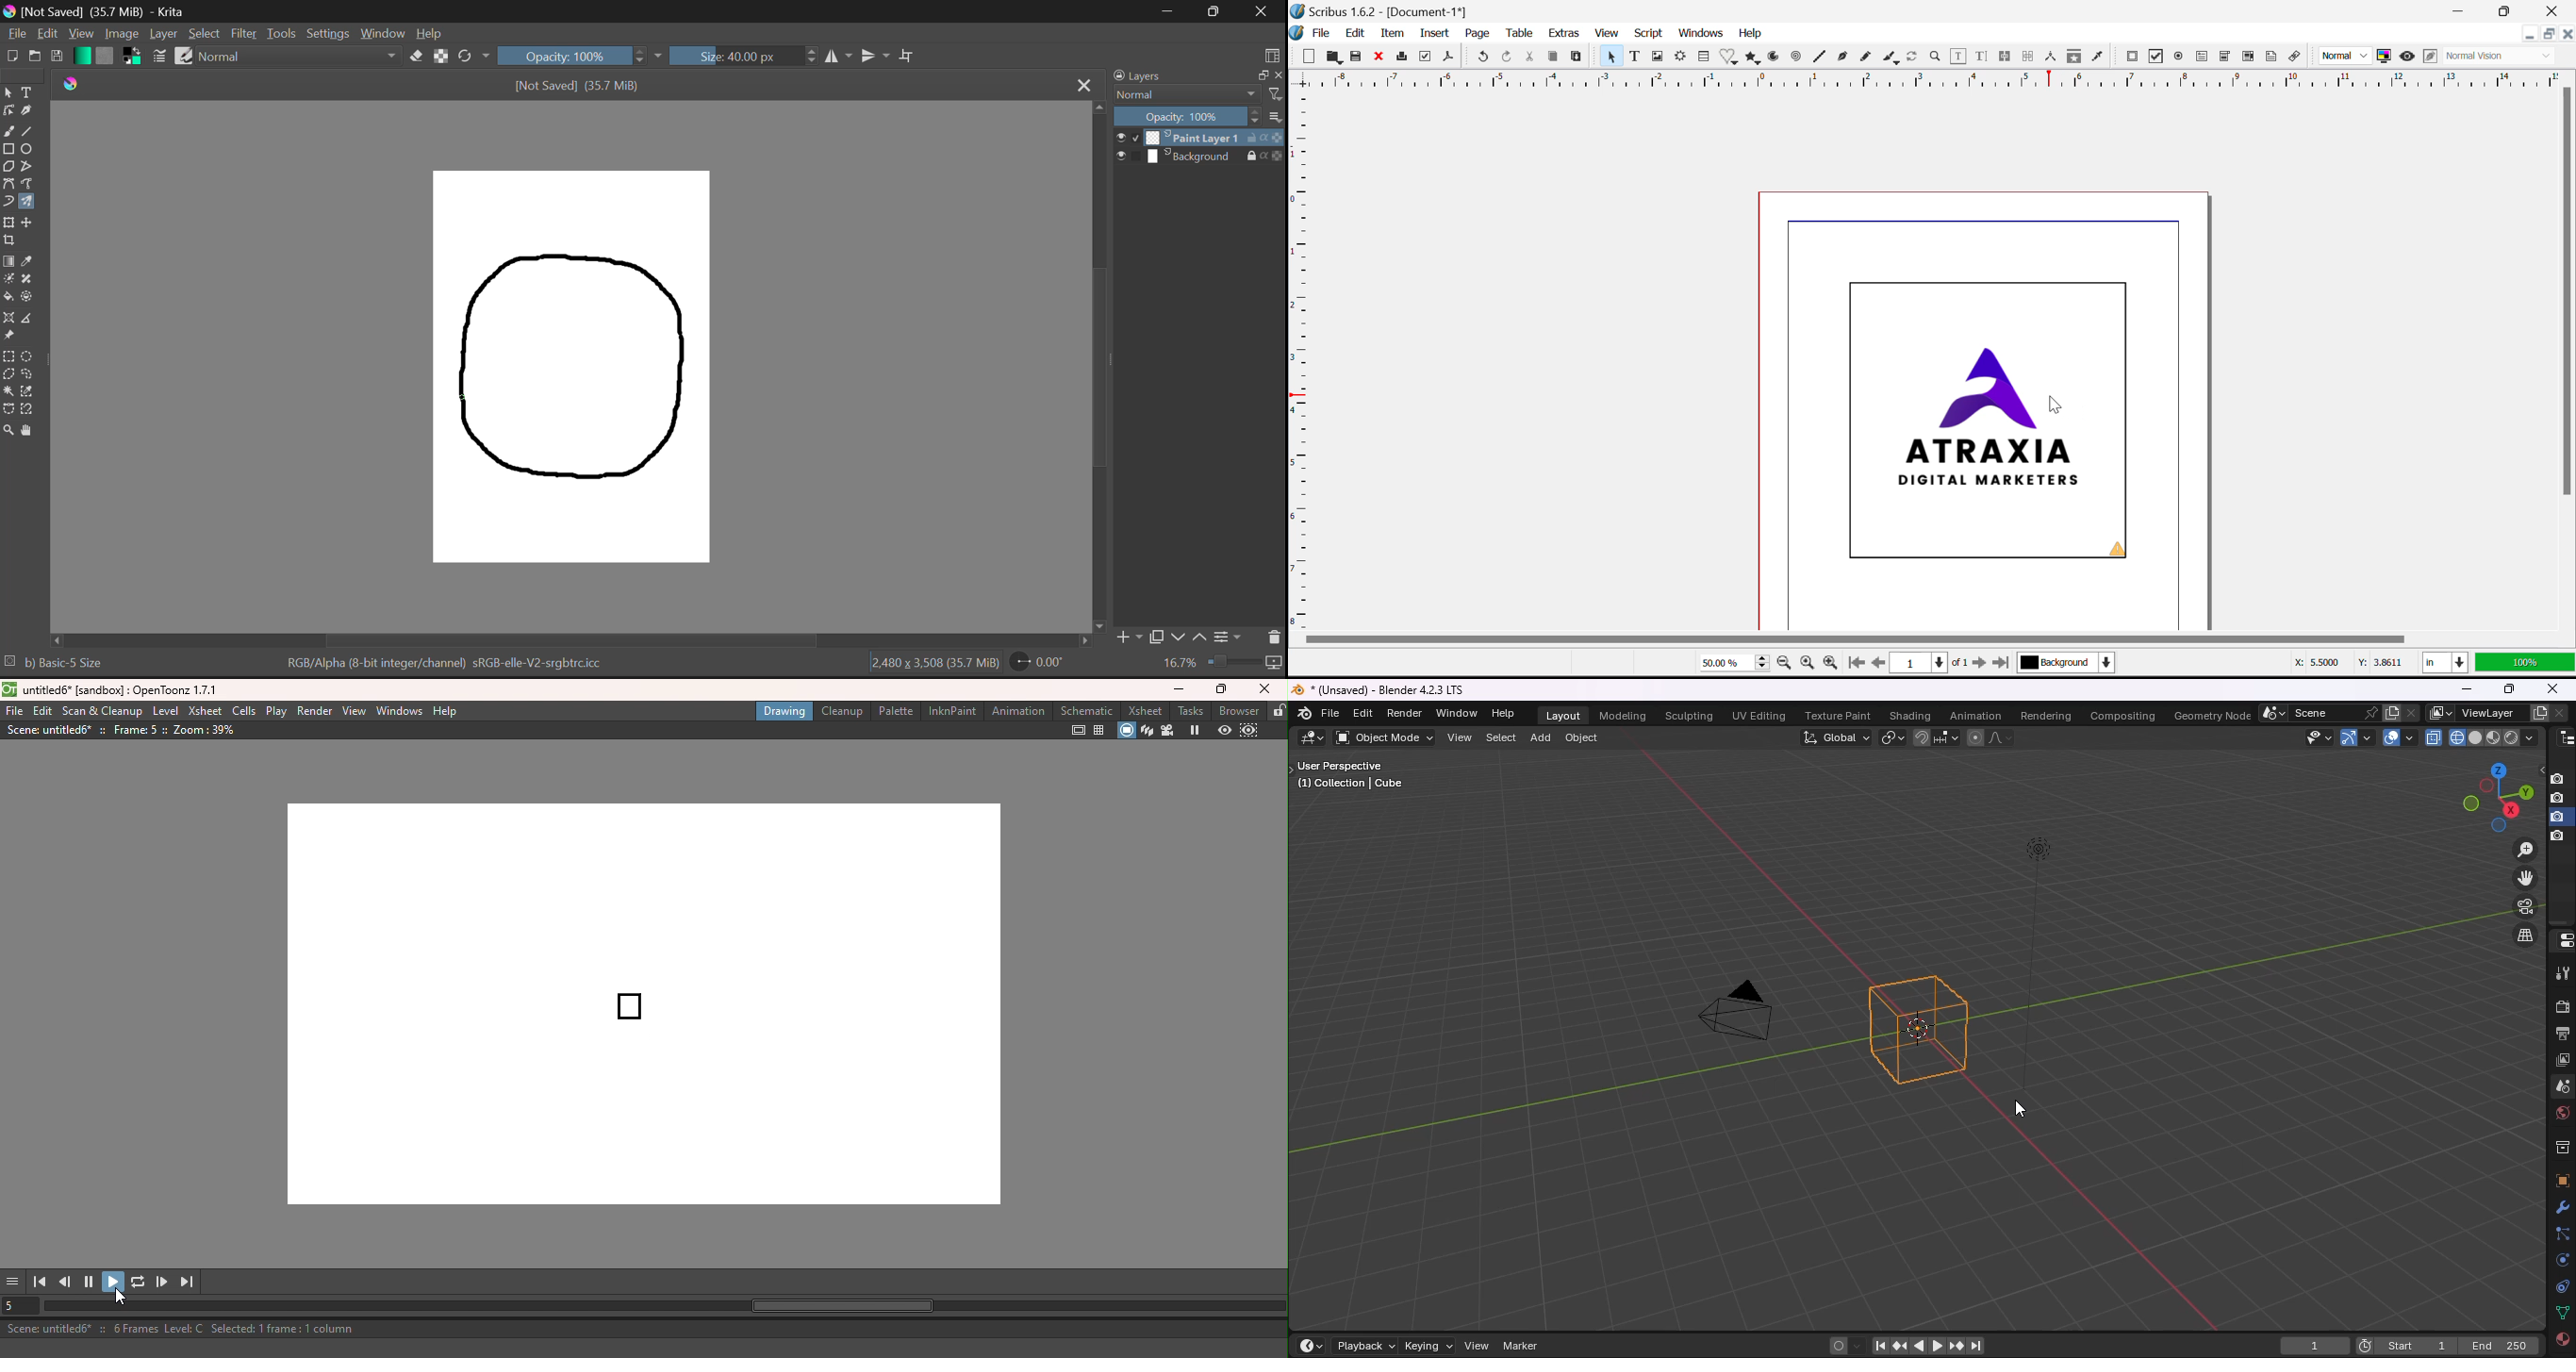 The height and width of the screenshot is (1372, 2576). I want to click on Toggle Color Management, so click(2383, 56).